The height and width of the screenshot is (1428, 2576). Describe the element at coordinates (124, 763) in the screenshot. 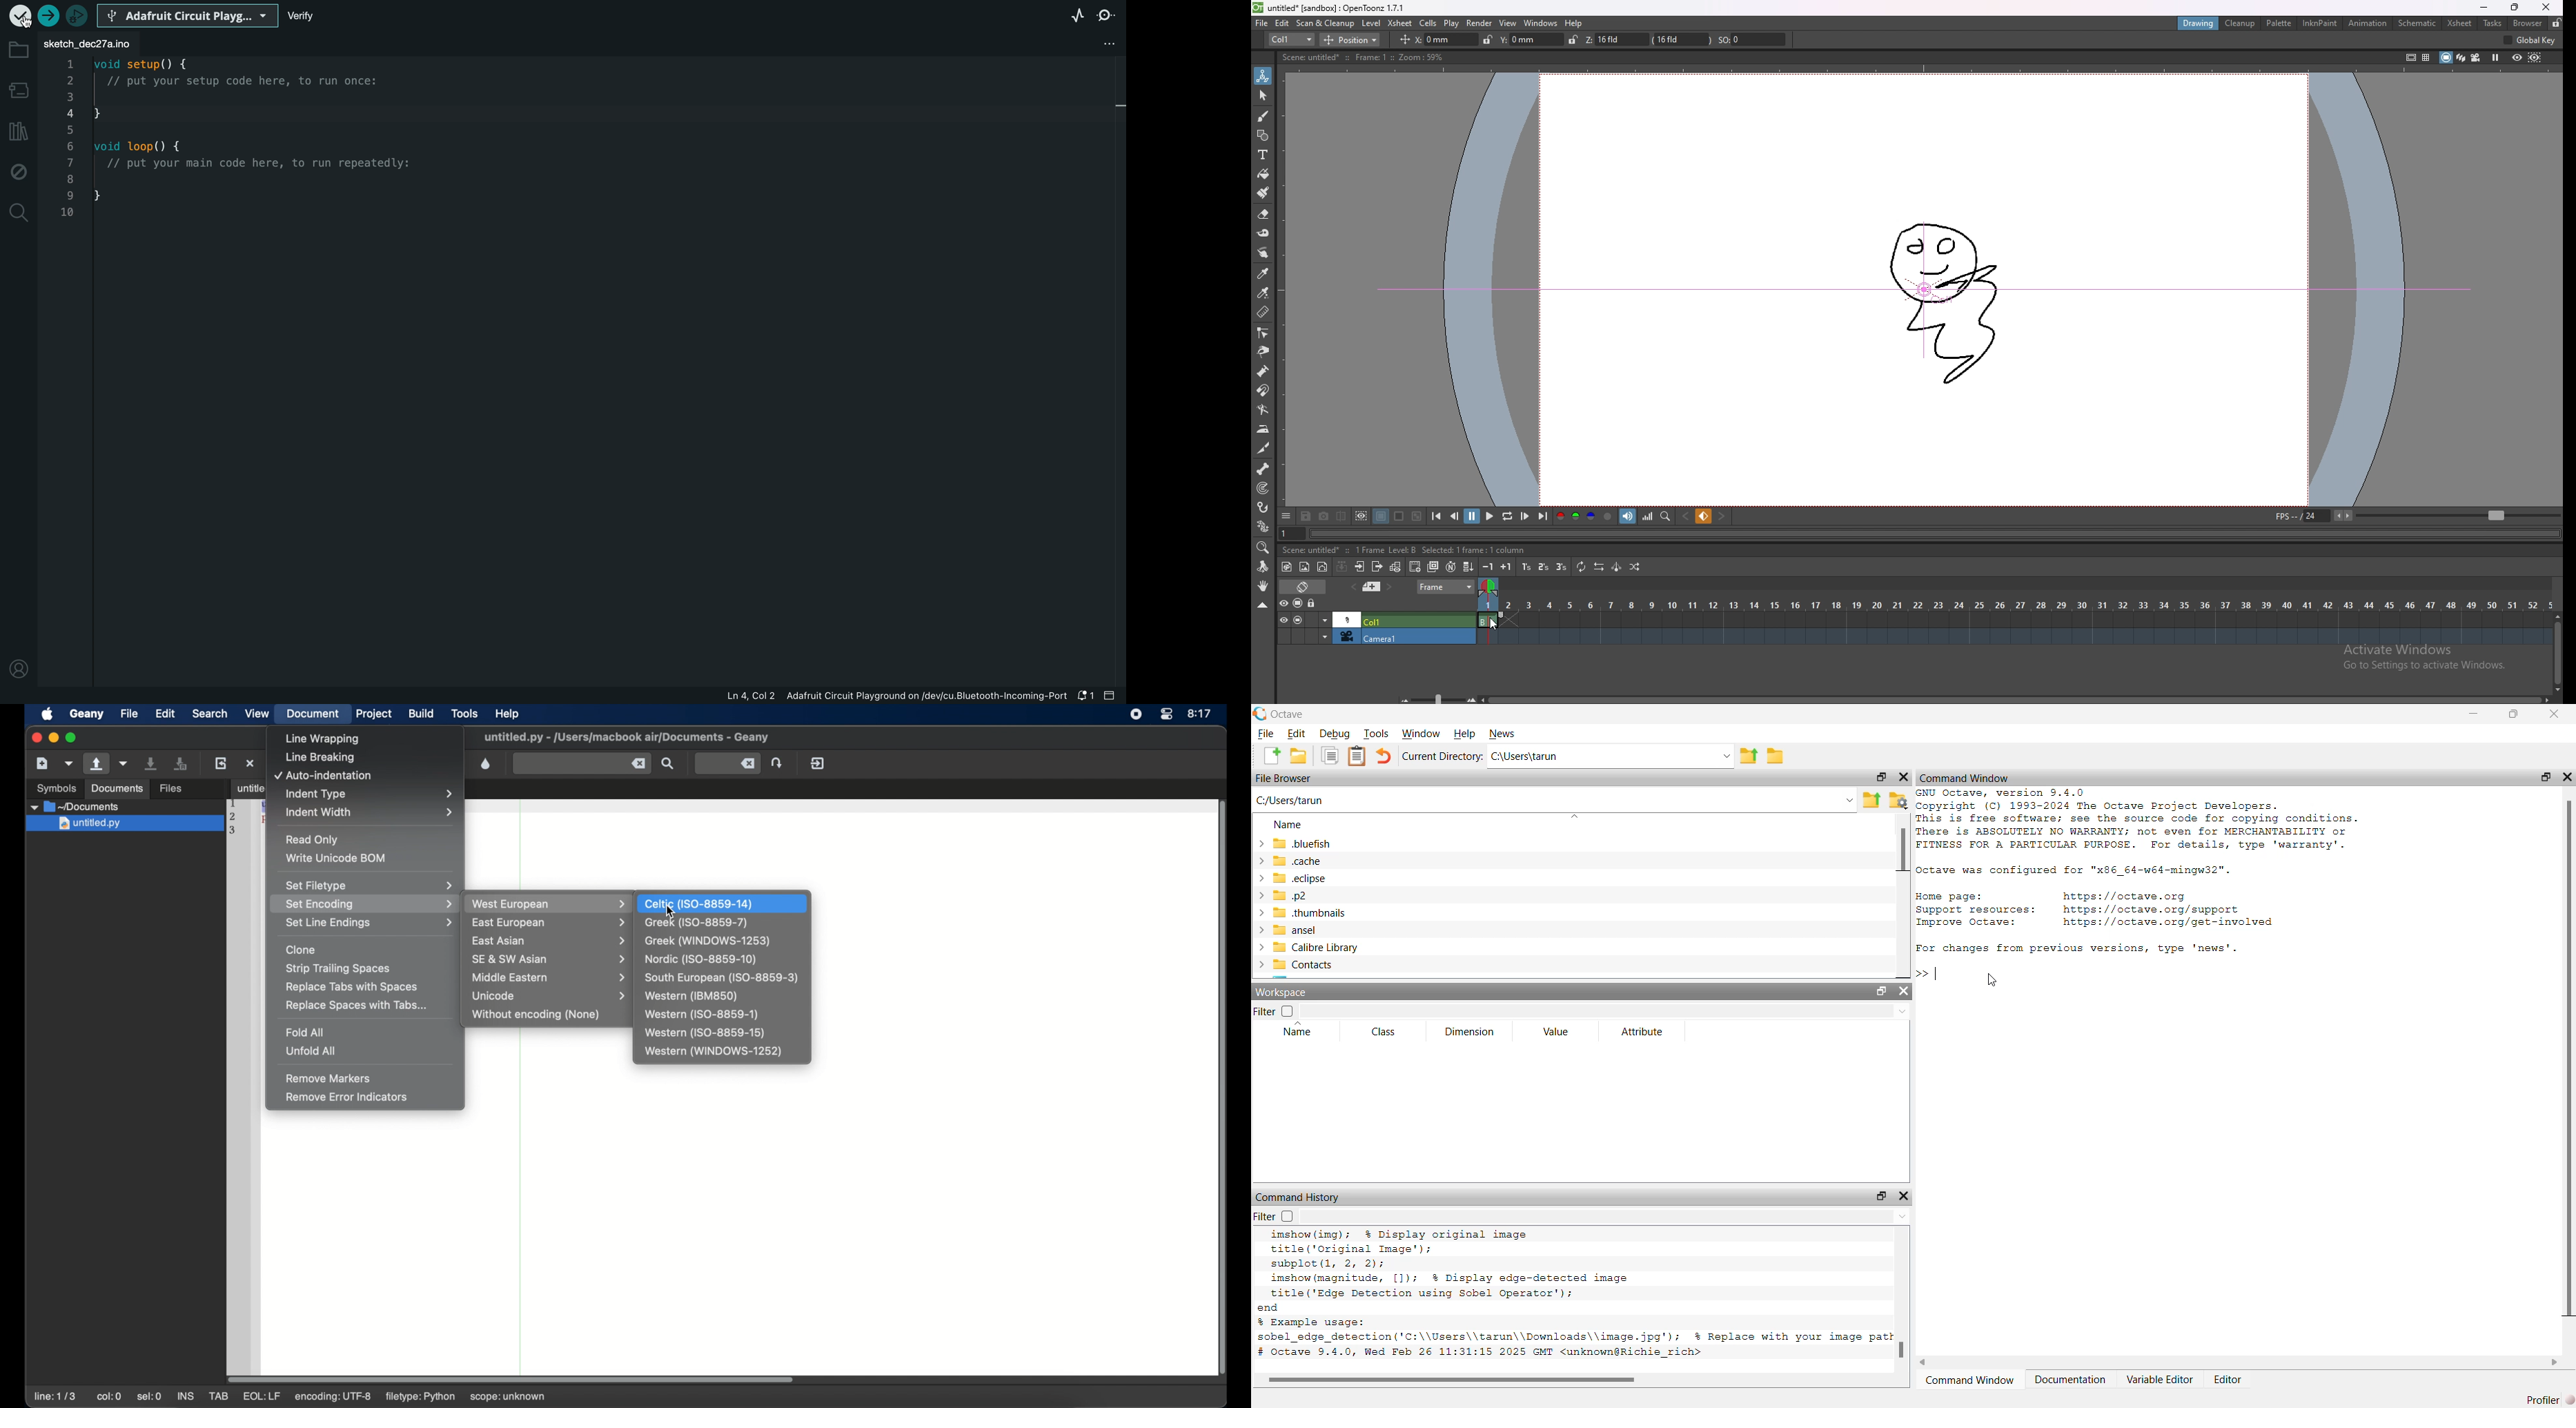

I see `open a recent file` at that location.